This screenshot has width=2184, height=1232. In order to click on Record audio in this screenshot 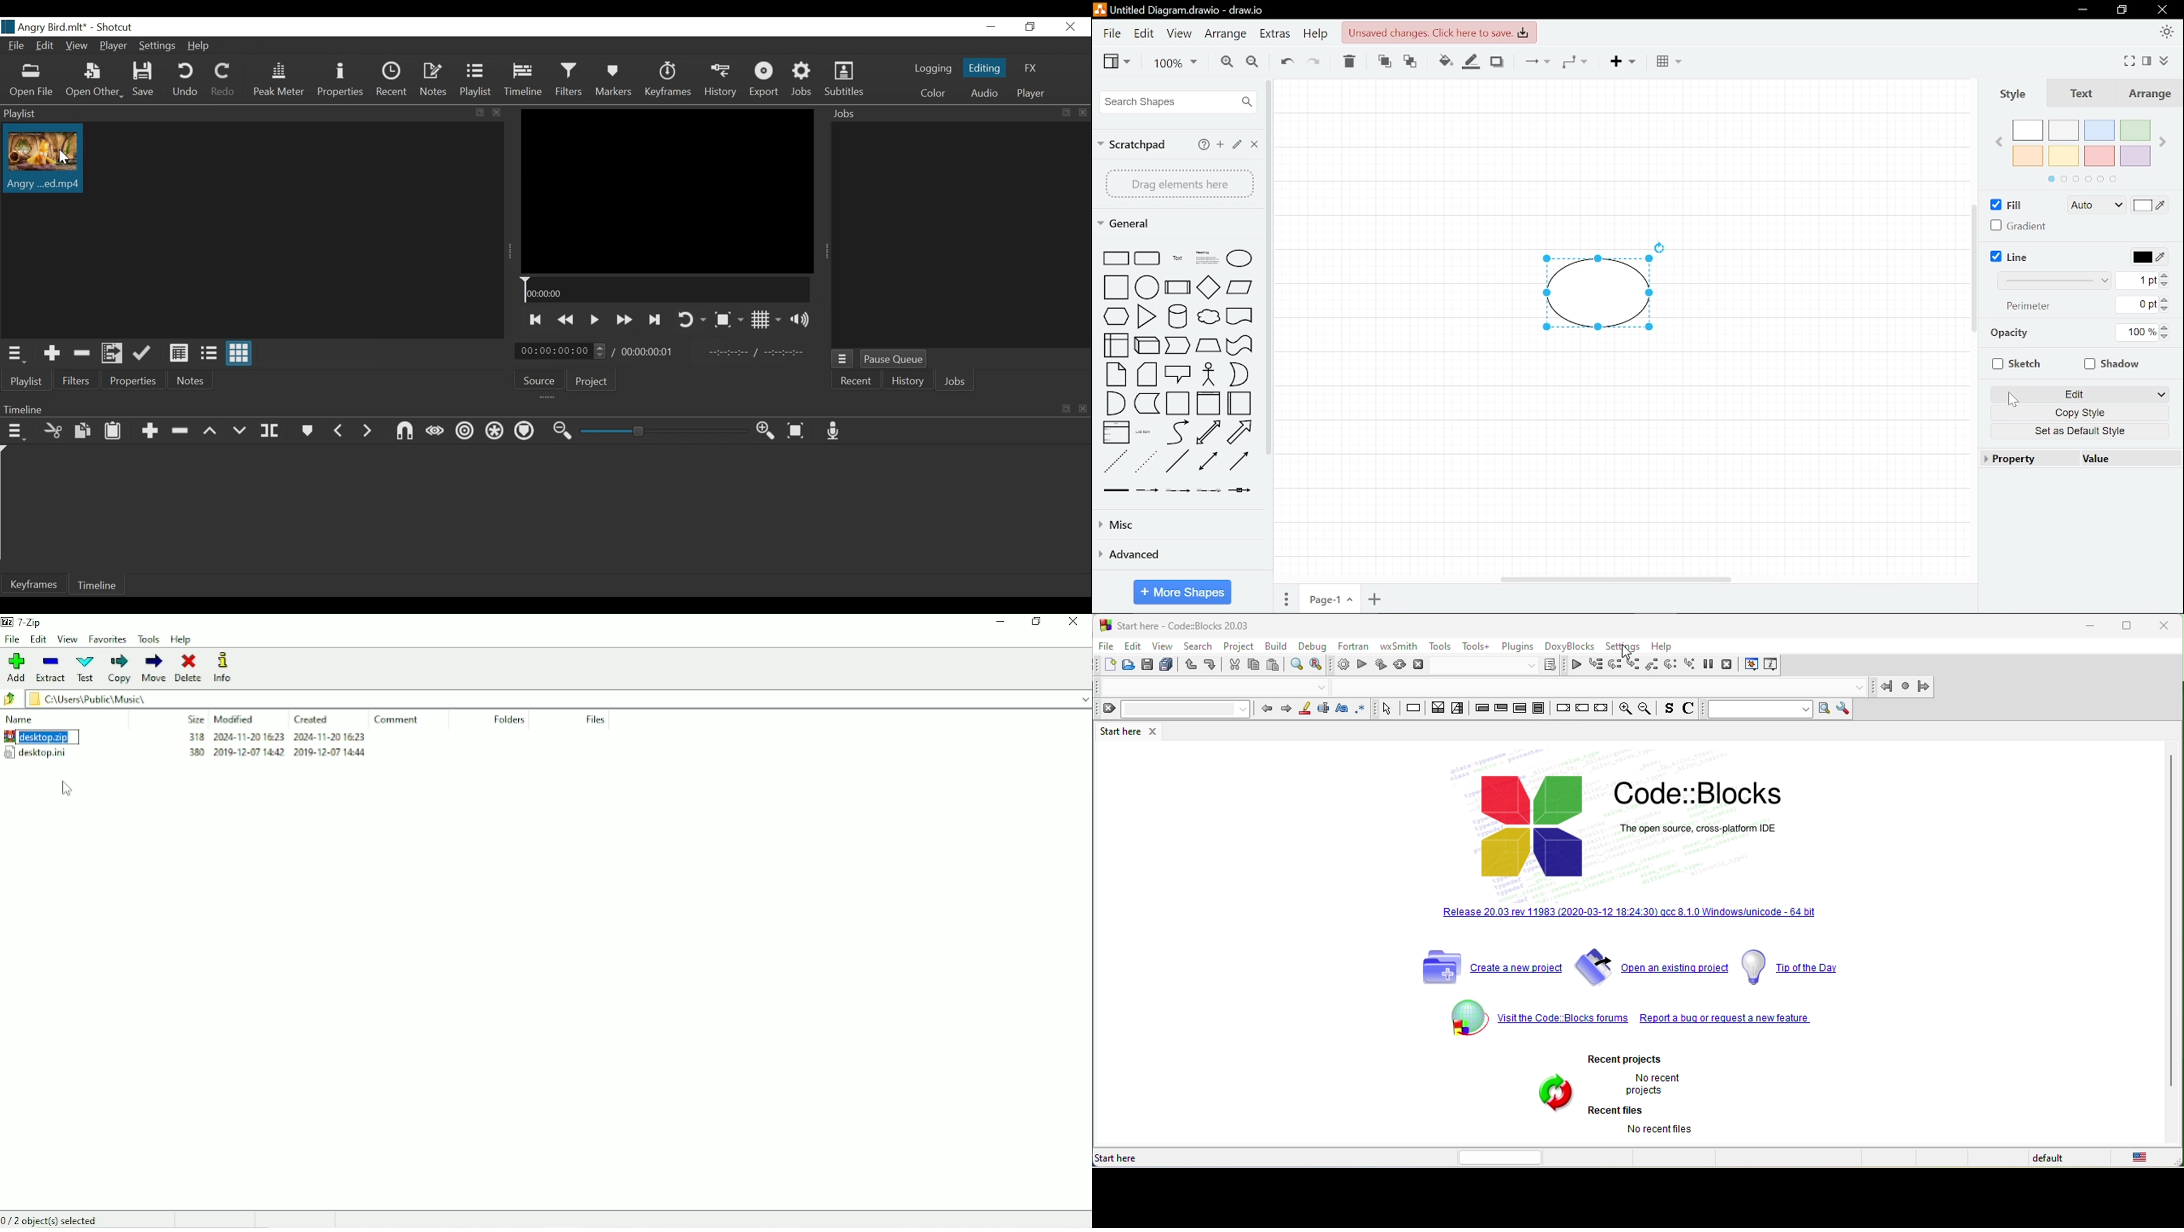, I will do `click(833, 430)`.